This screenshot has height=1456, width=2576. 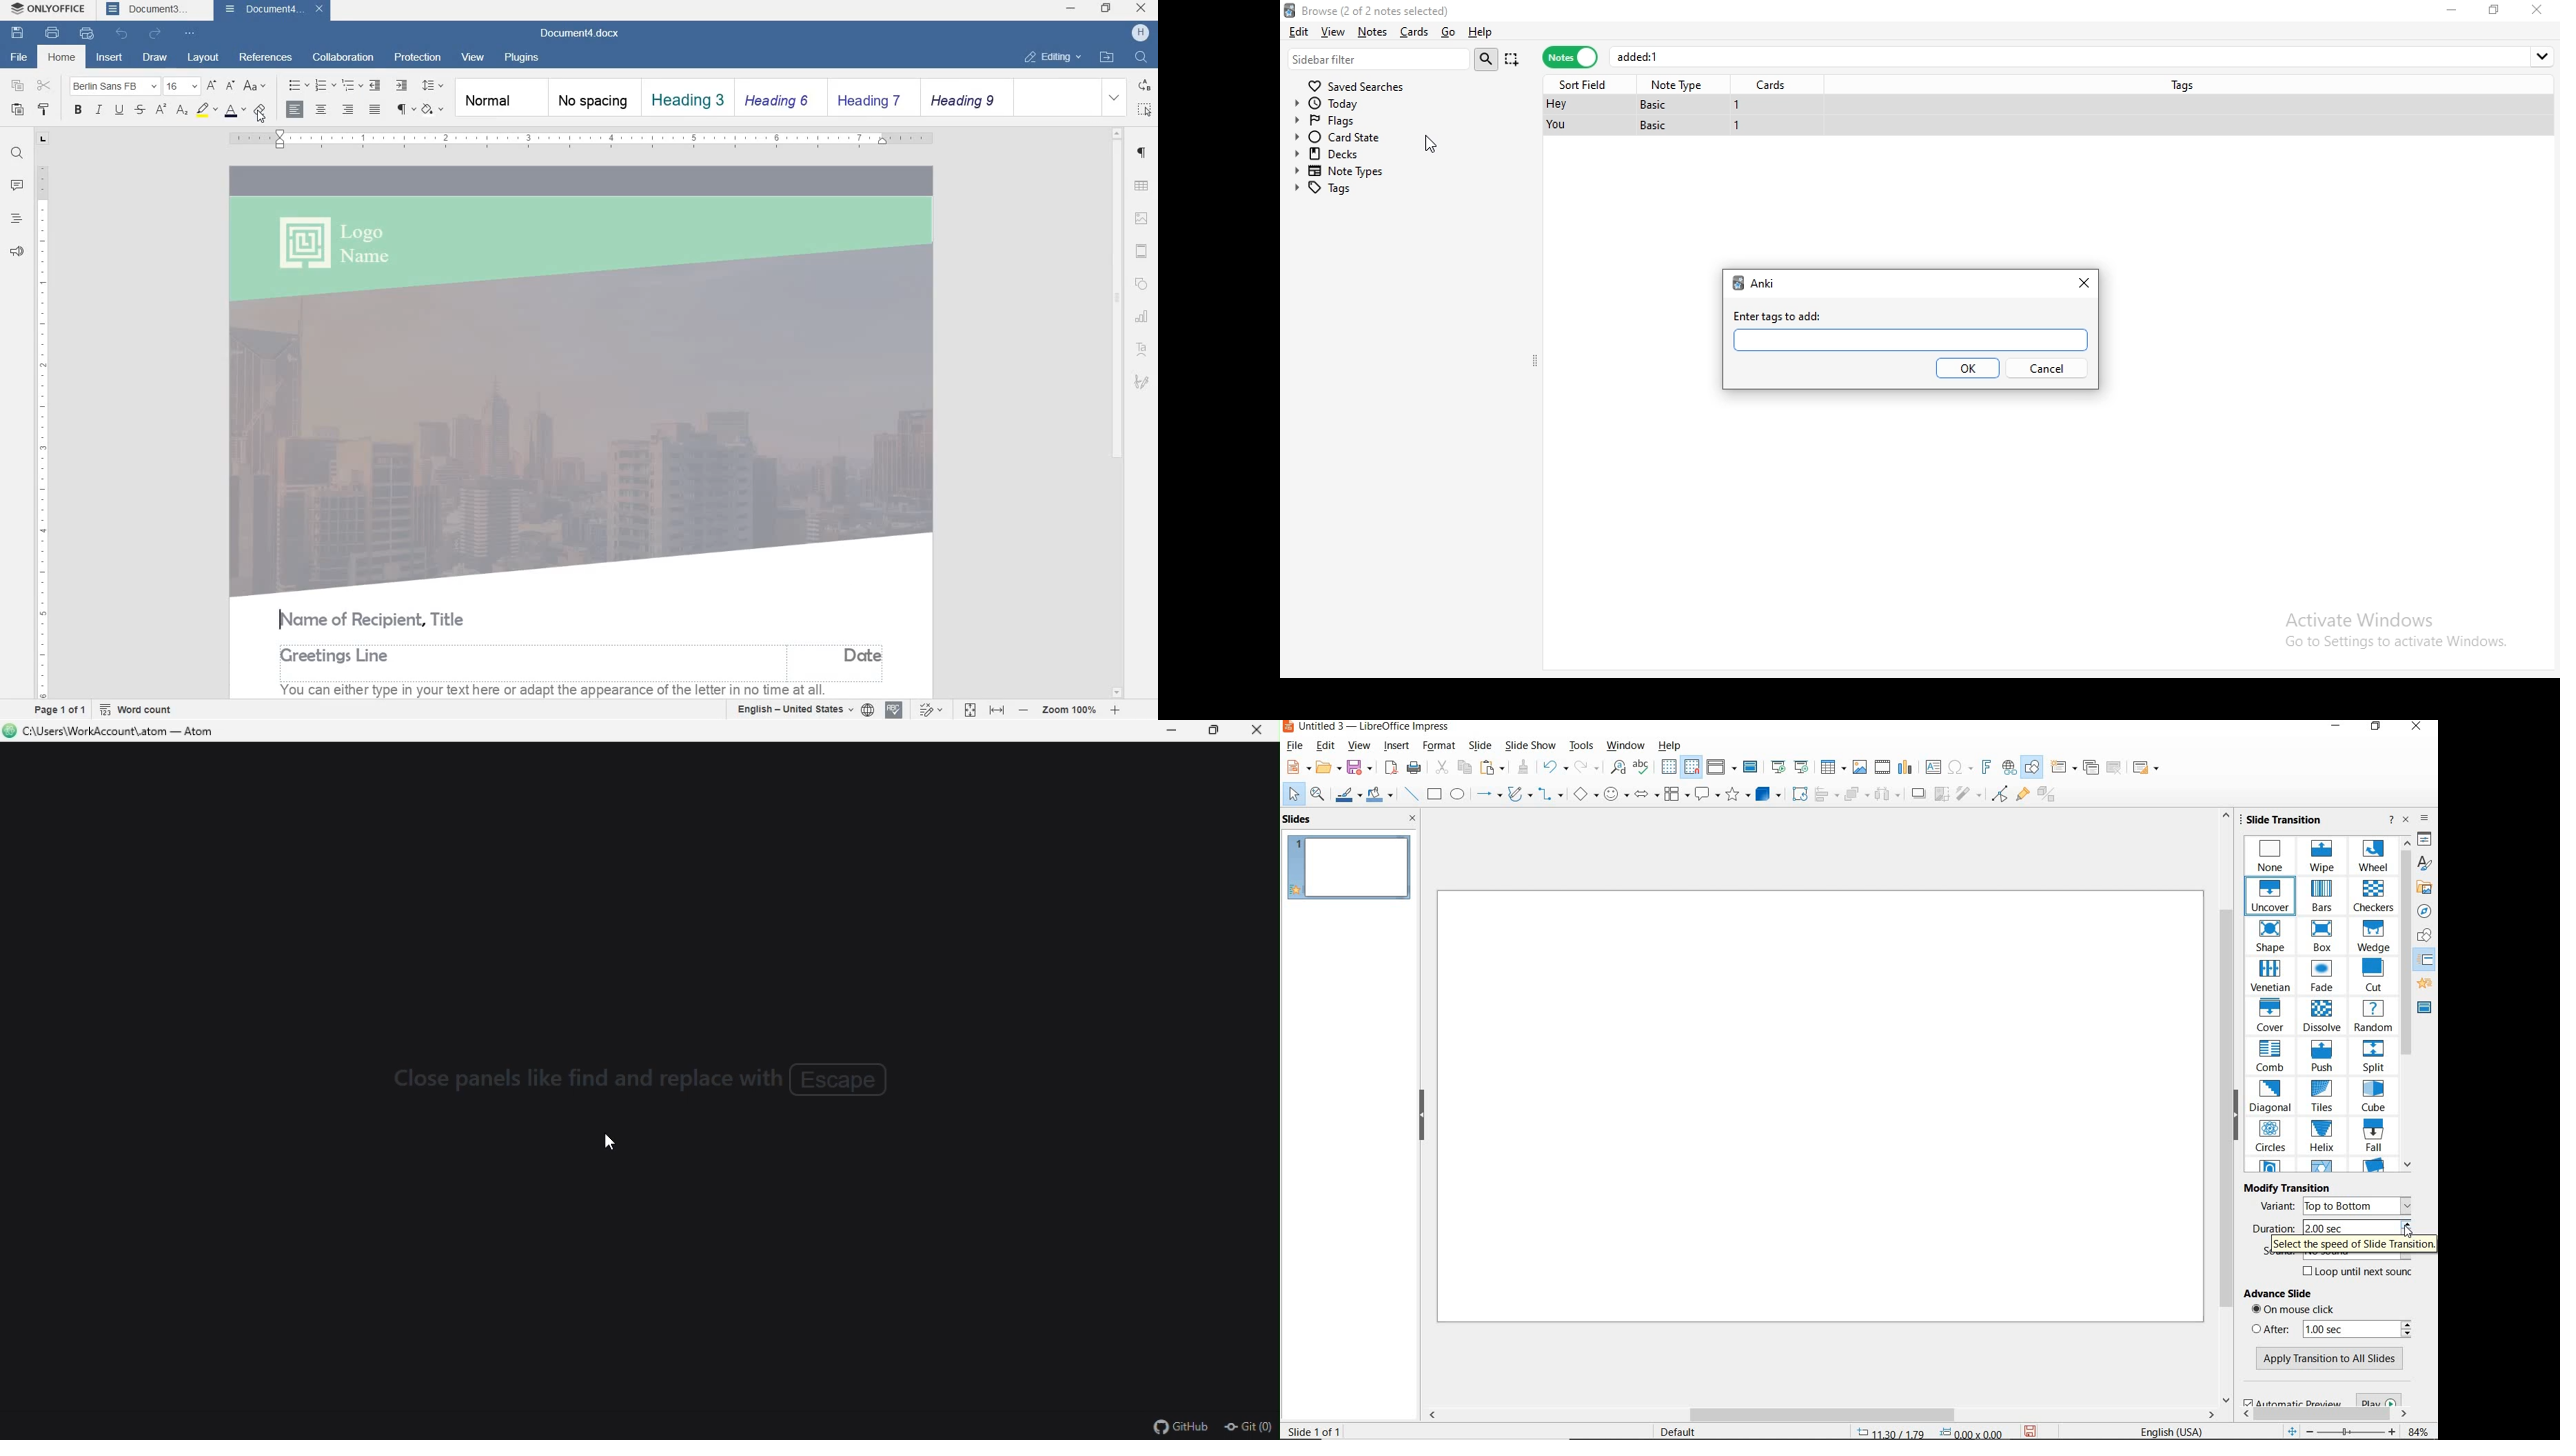 What do you see at coordinates (2425, 819) in the screenshot?
I see `SIDEBAR SETTINGS` at bounding box center [2425, 819].